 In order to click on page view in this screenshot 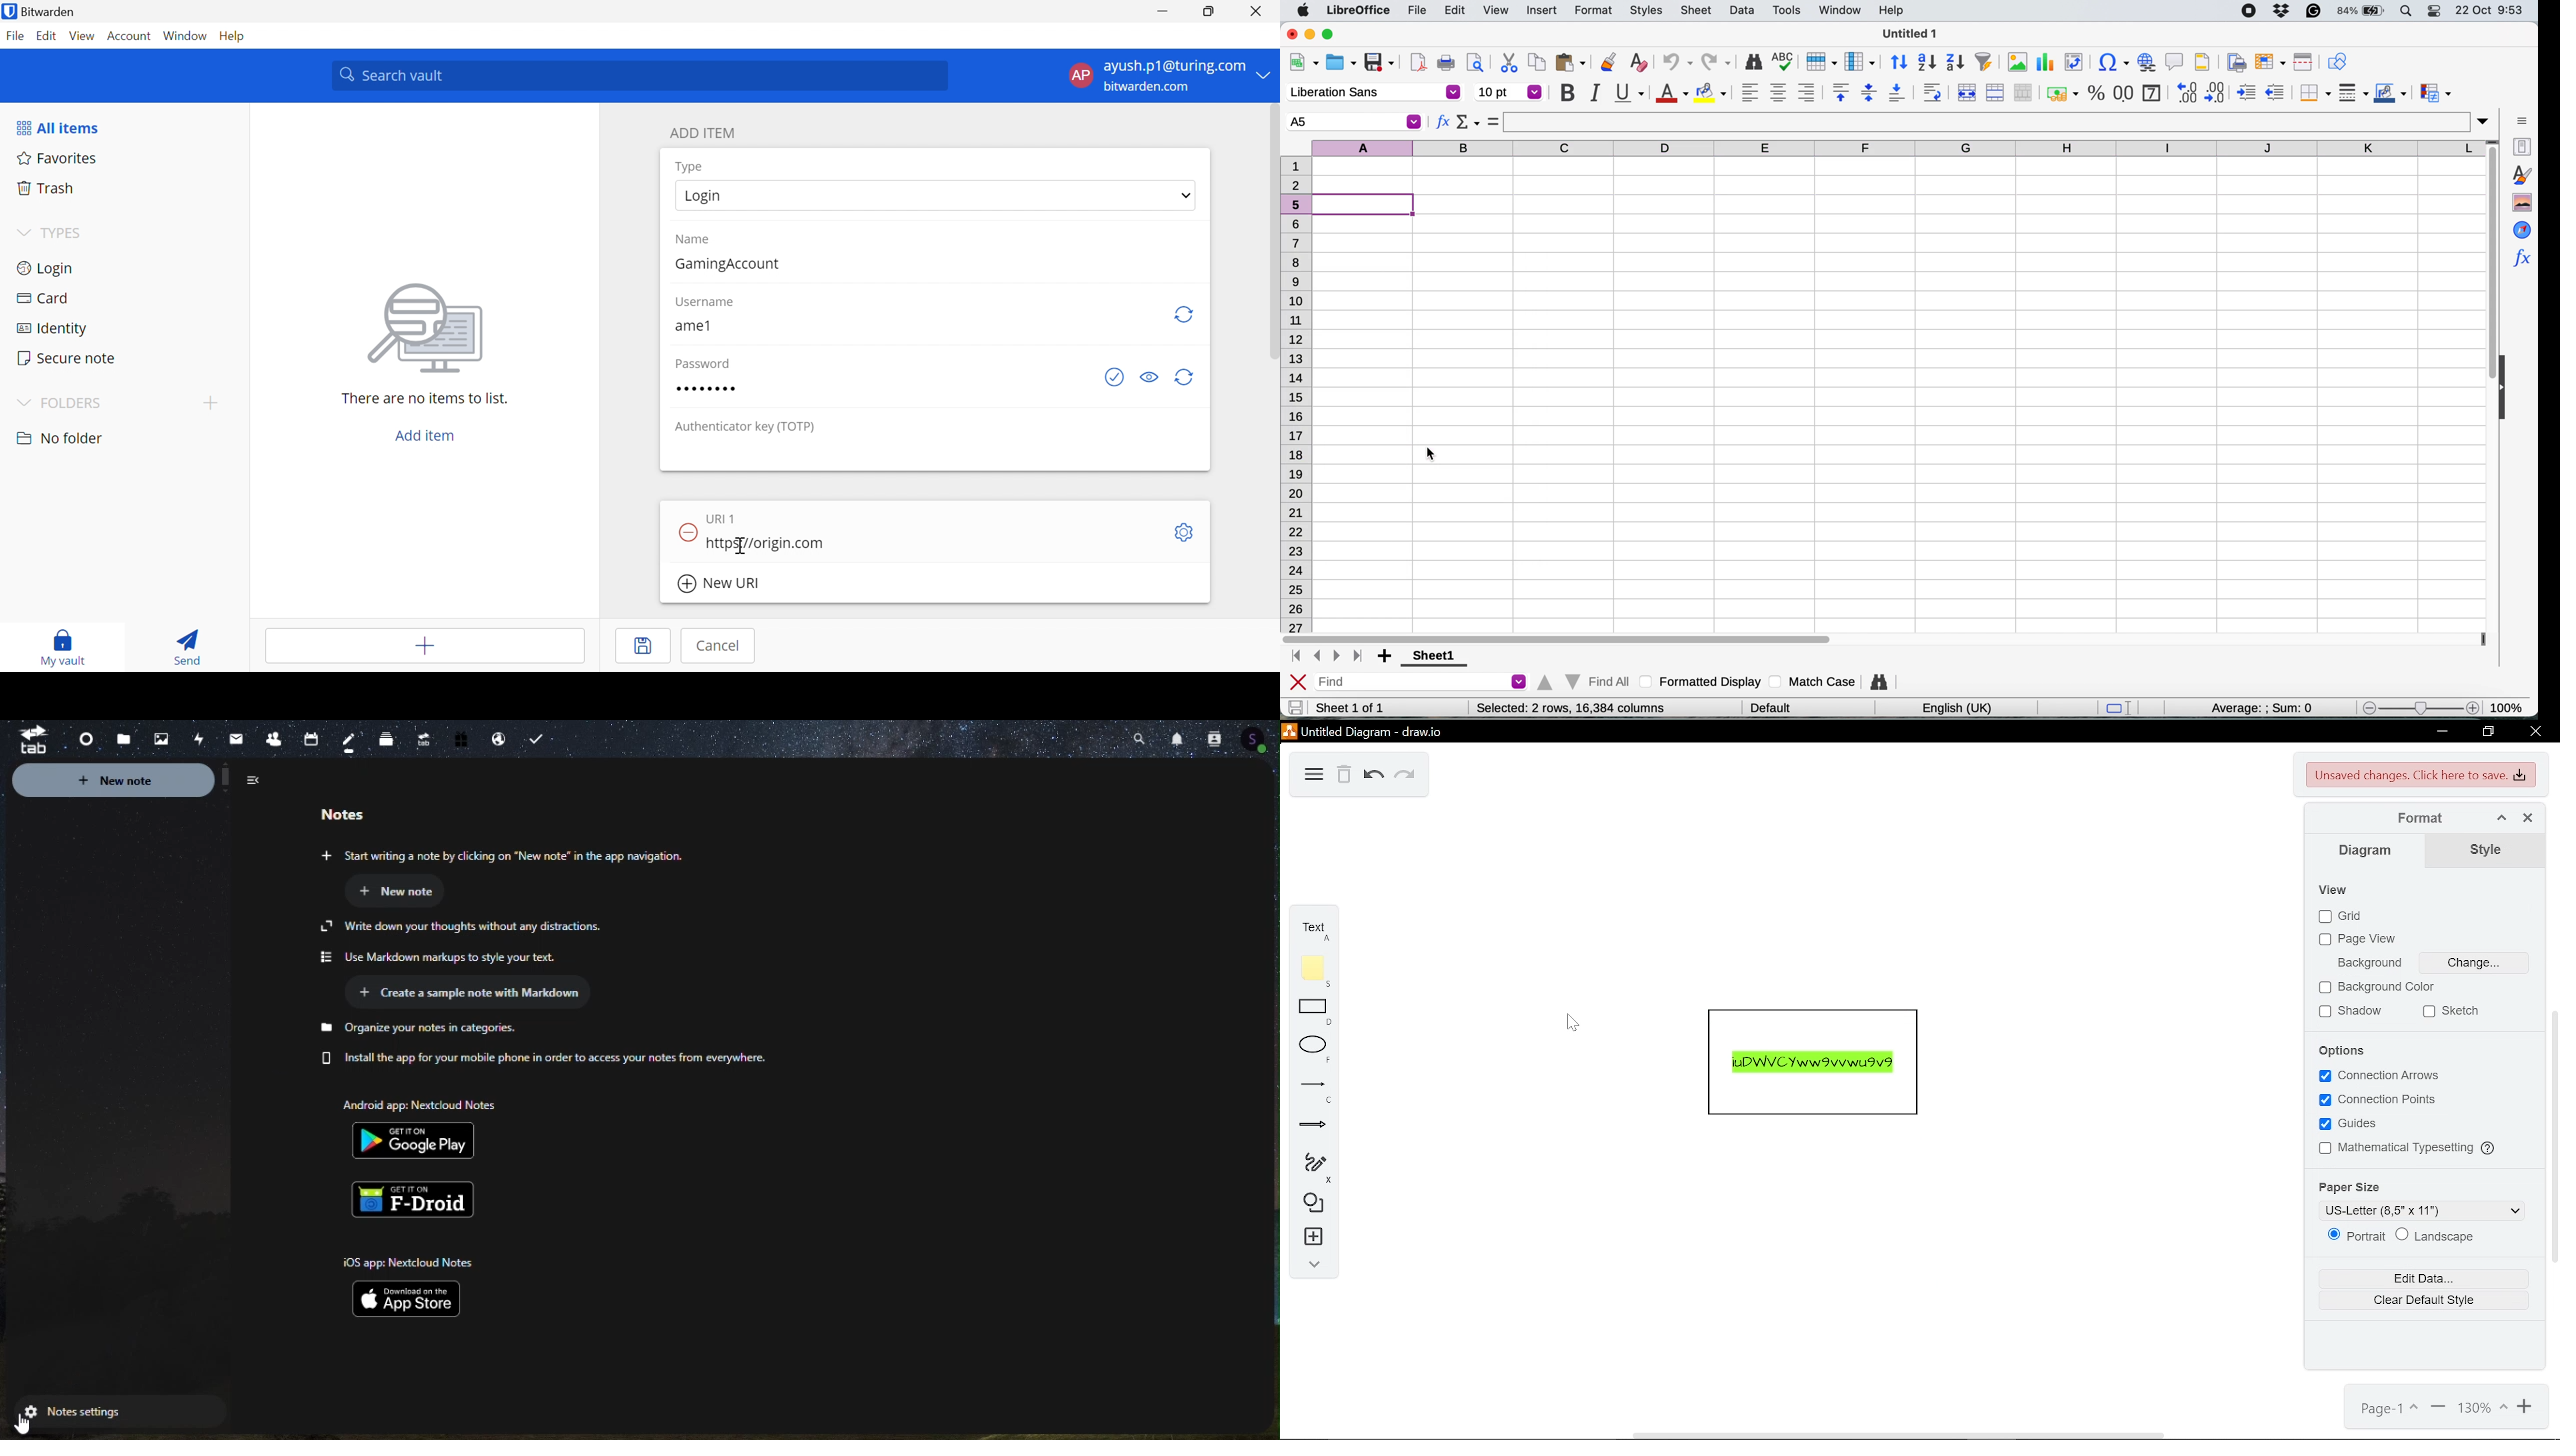, I will do `click(2360, 940)`.